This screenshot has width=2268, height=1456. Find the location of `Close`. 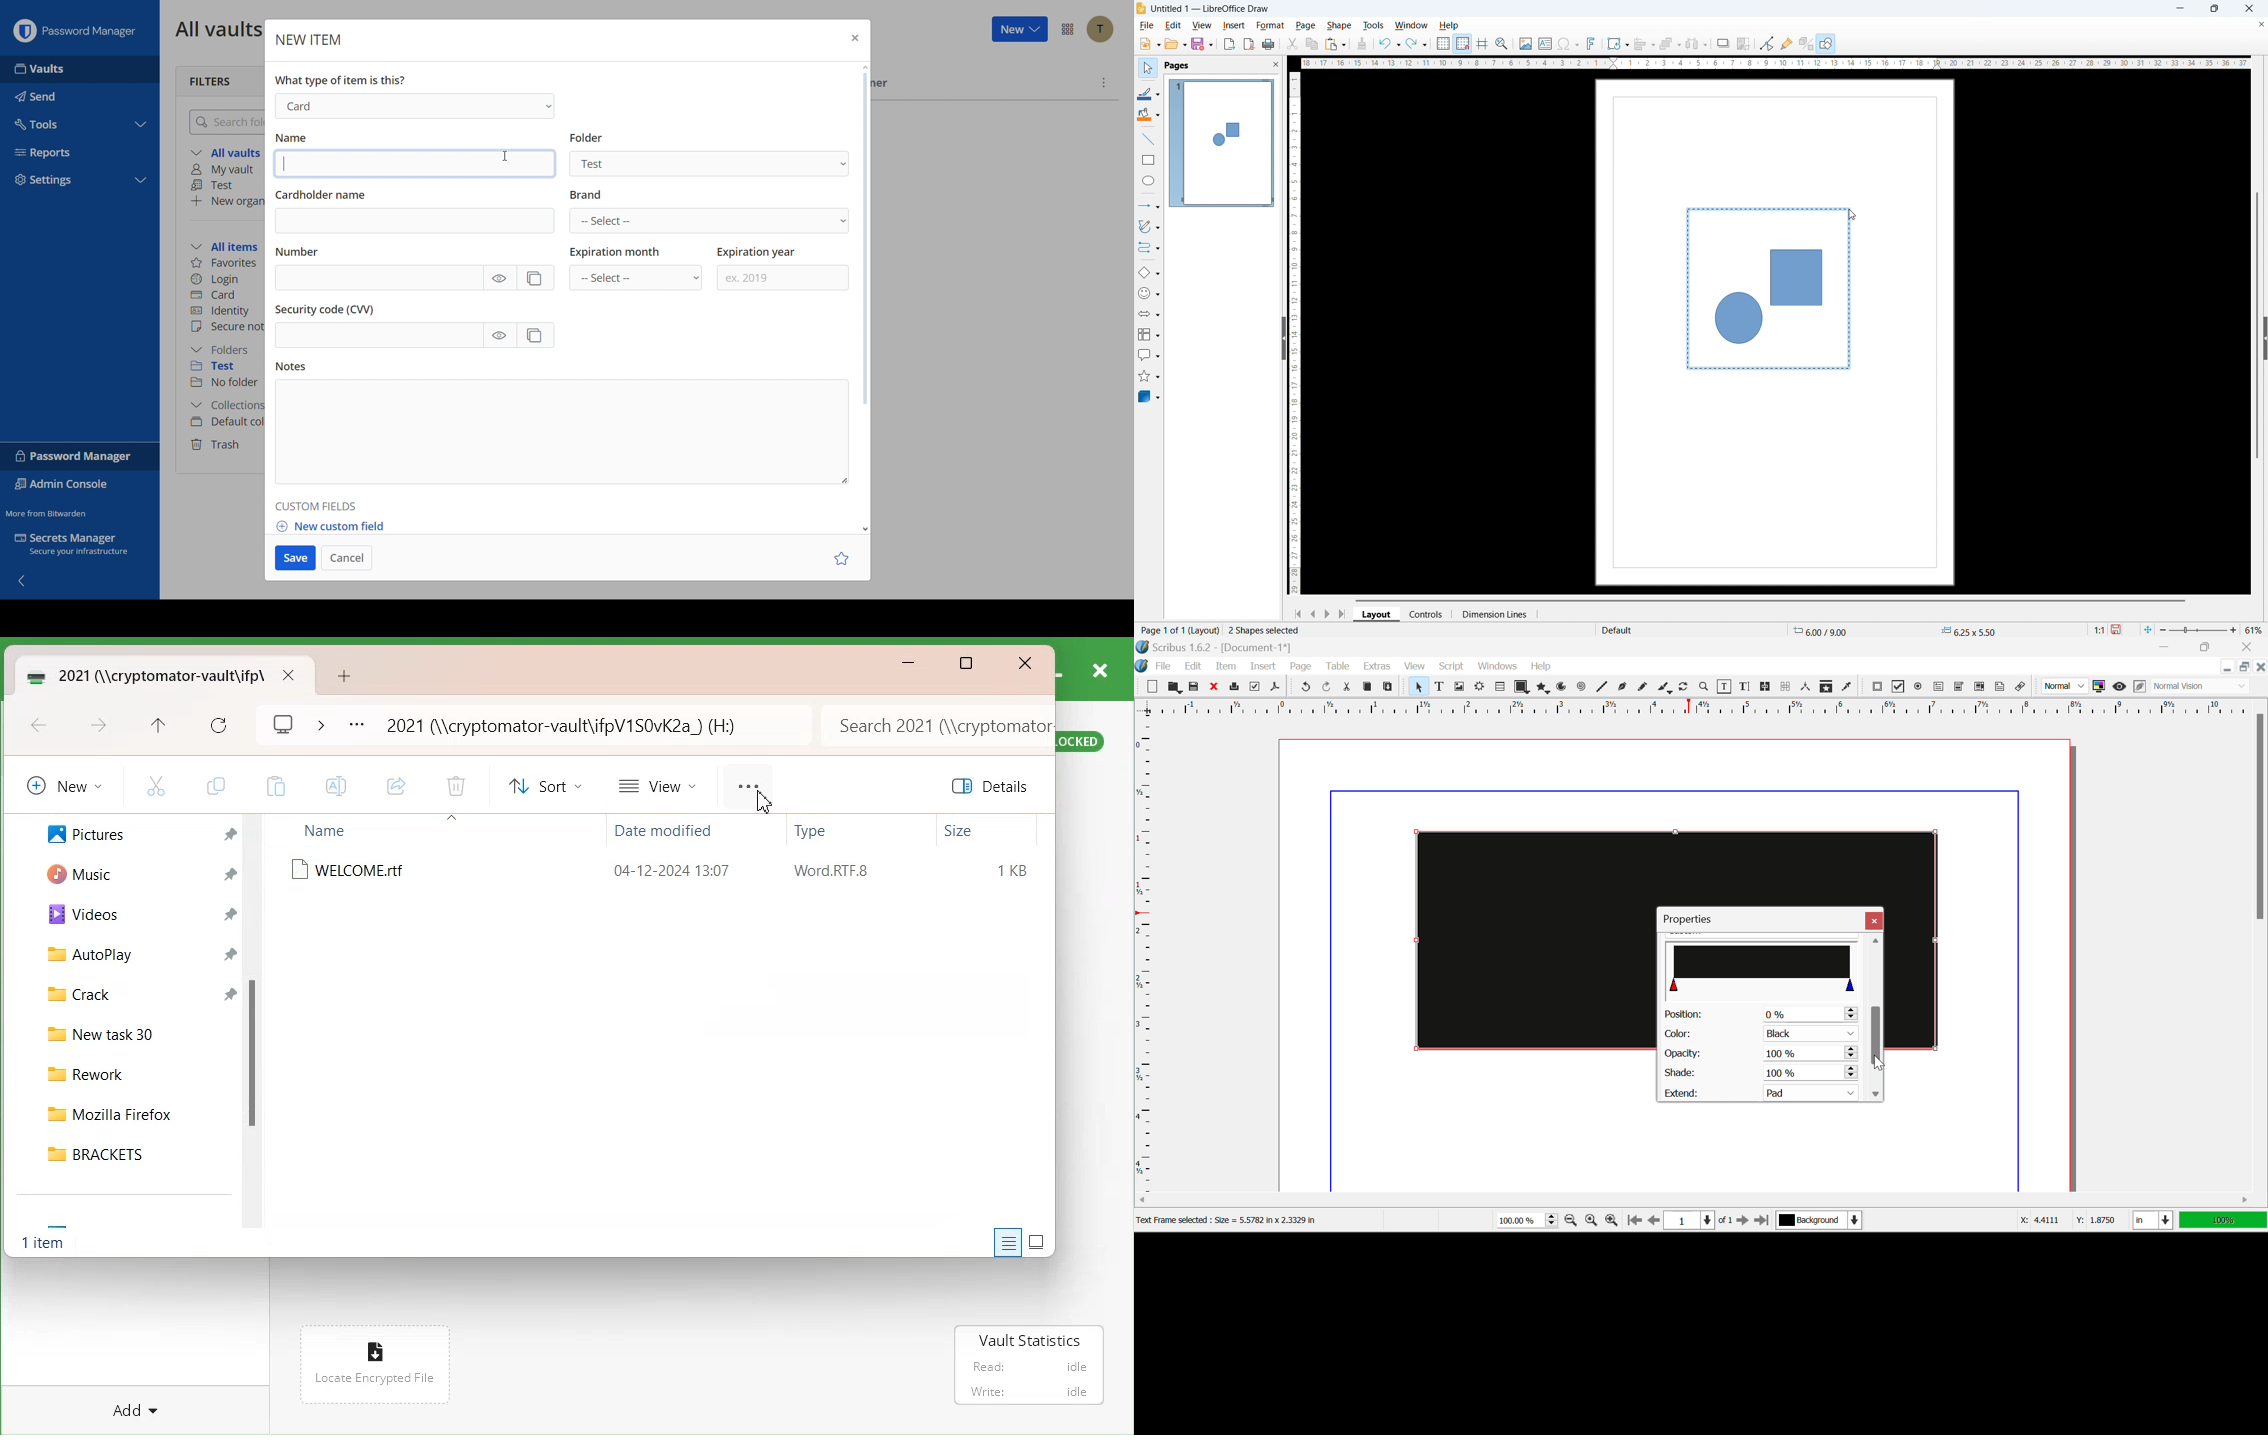

Close is located at coordinates (1874, 920).